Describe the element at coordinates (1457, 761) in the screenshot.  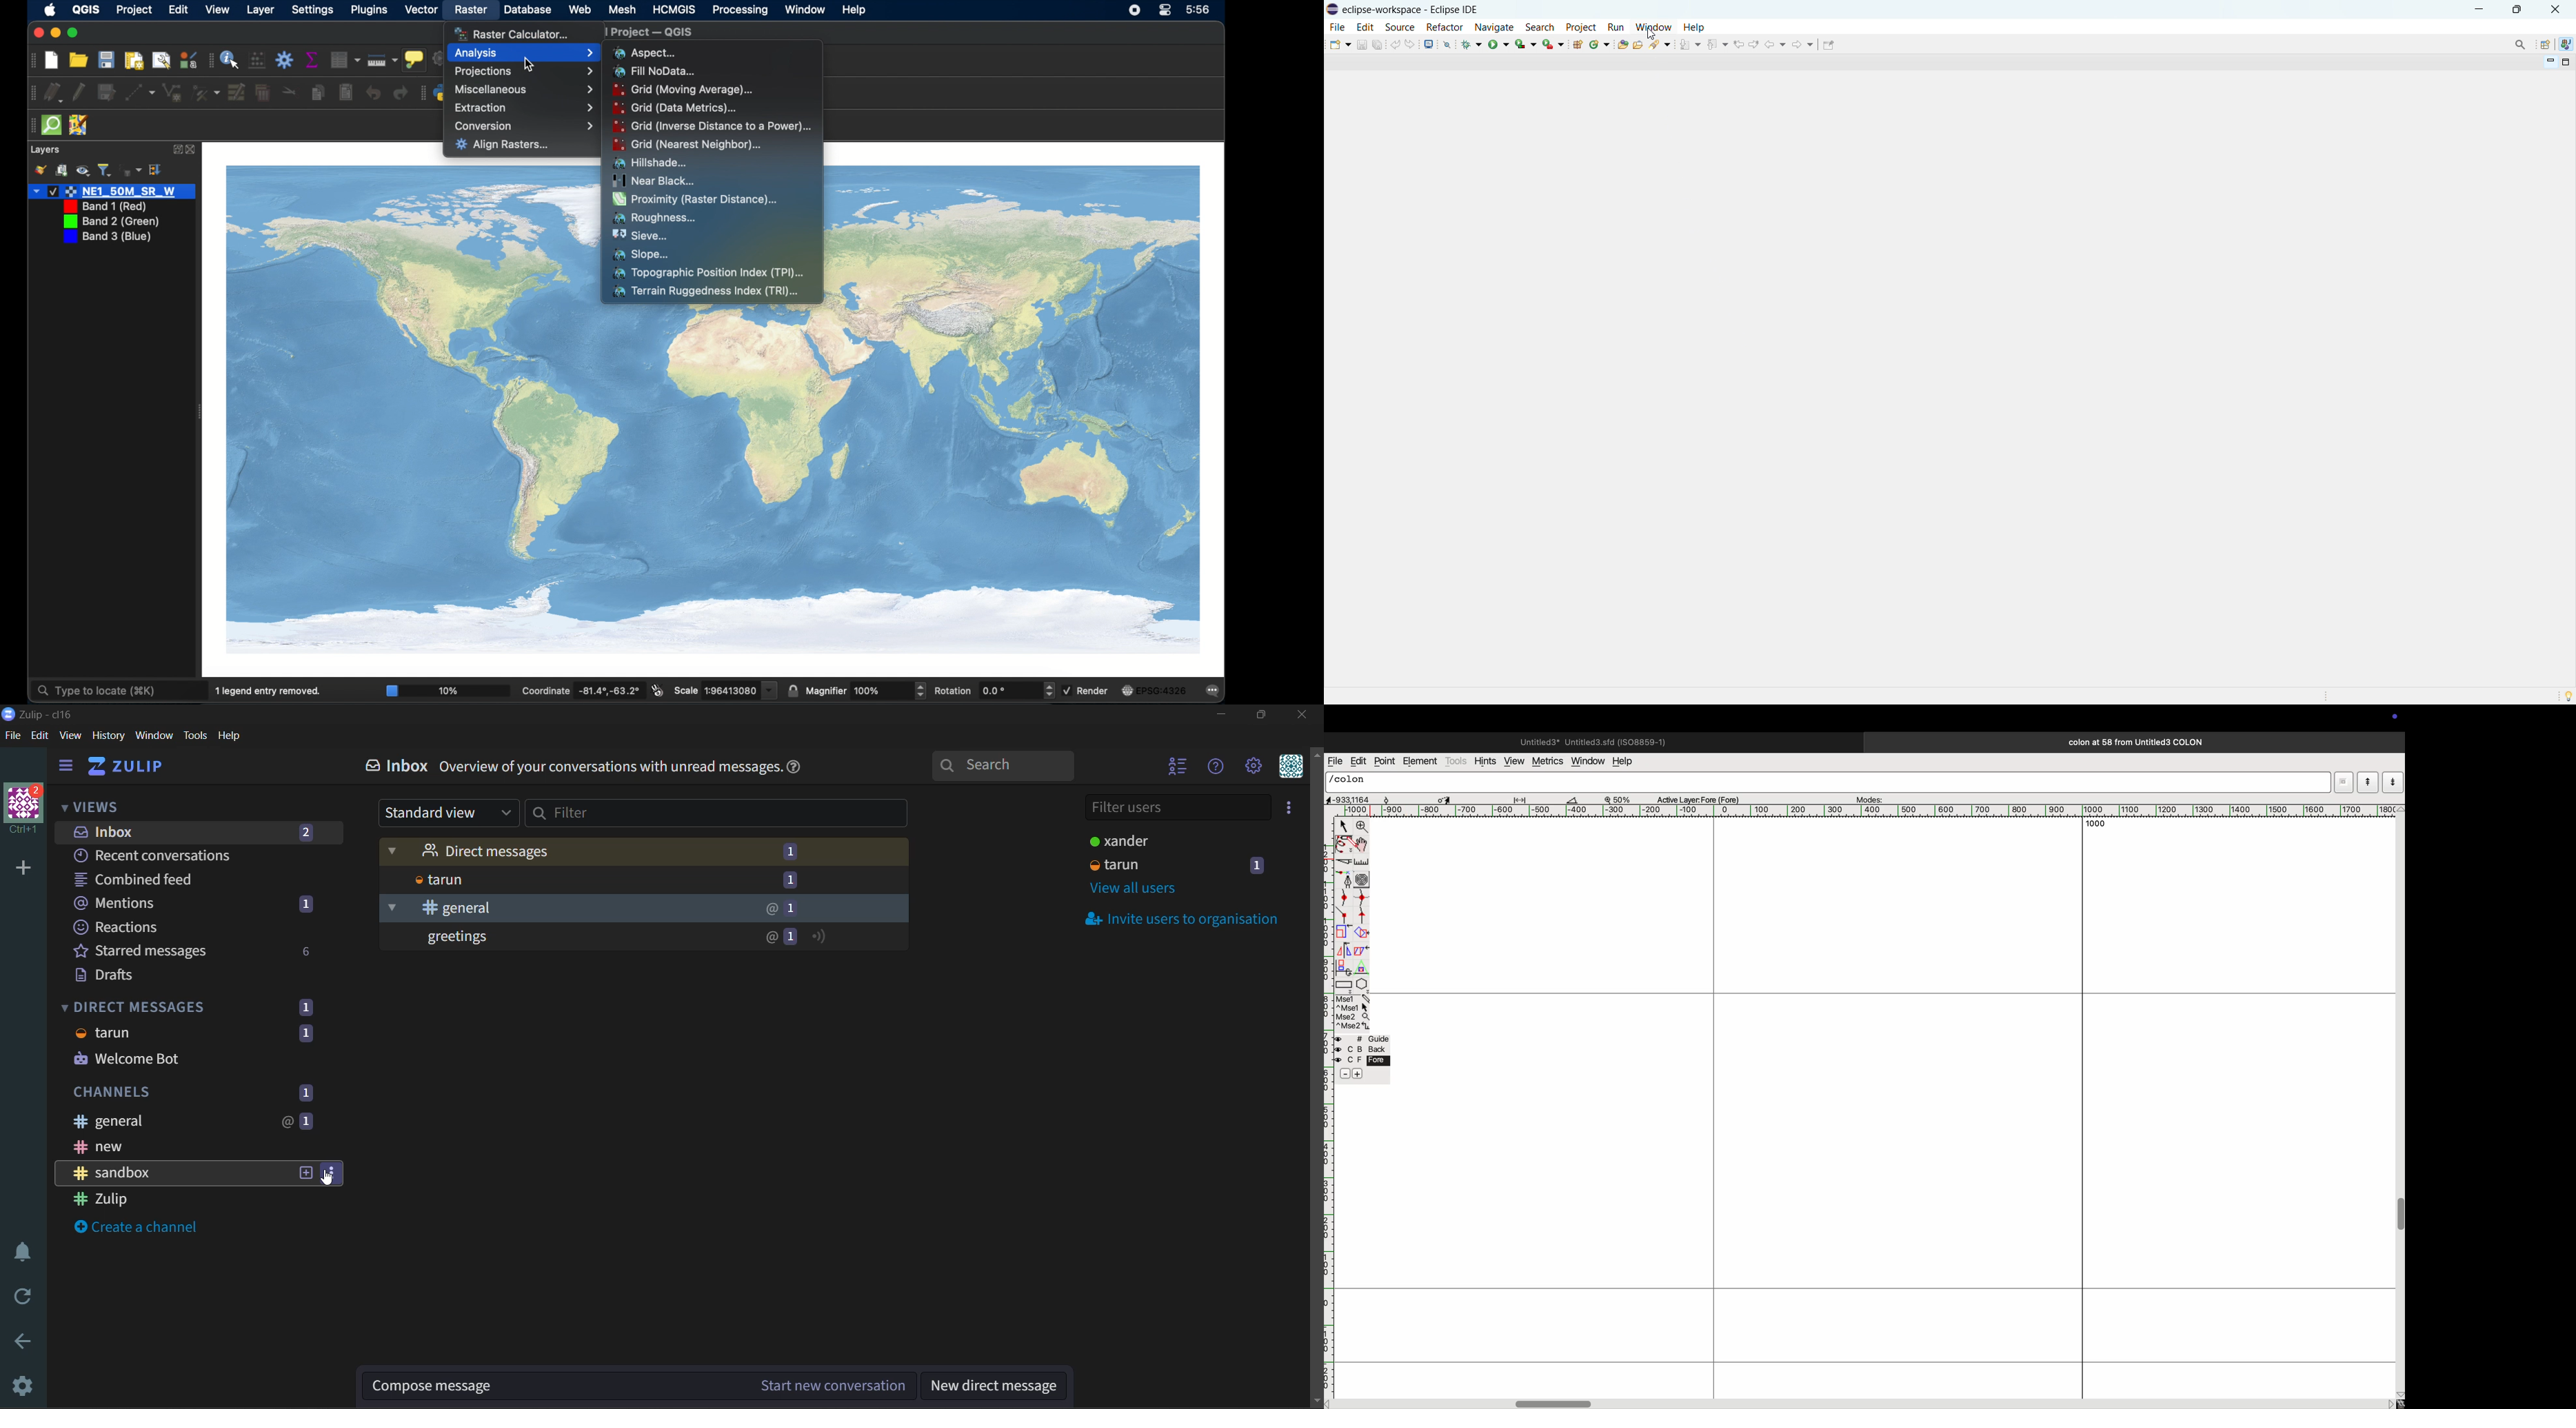
I see `tools` at that location.